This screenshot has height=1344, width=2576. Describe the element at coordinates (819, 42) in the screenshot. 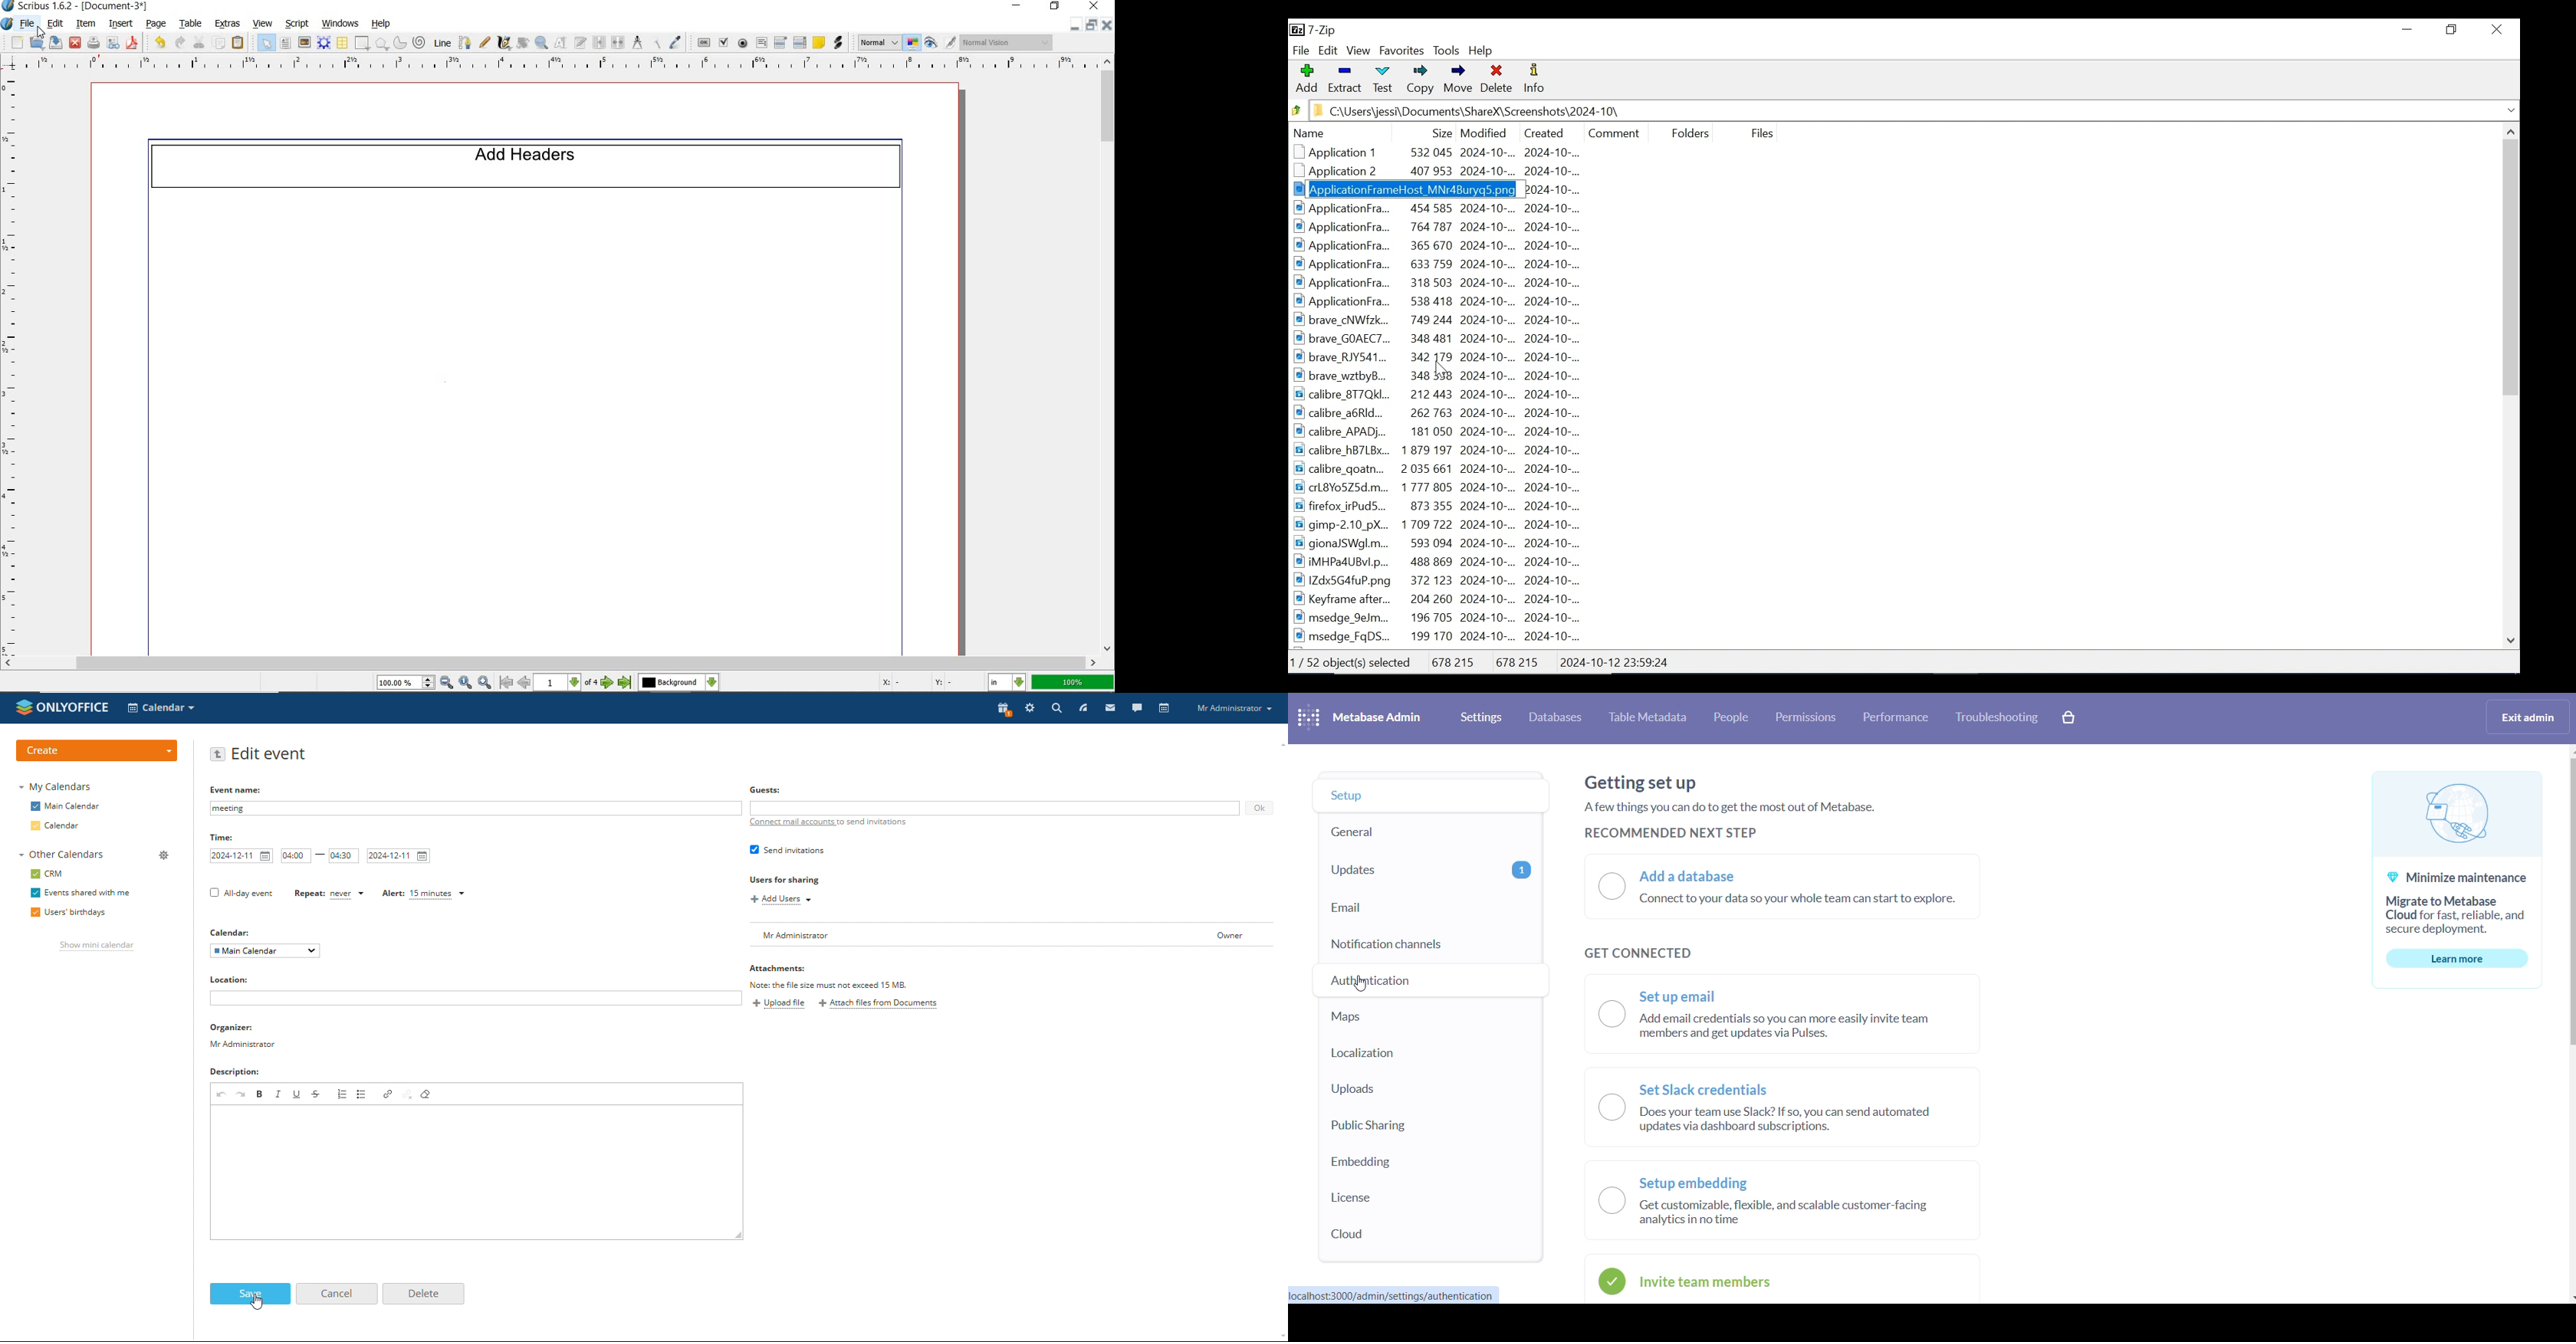

I see `text annotation` at that location.